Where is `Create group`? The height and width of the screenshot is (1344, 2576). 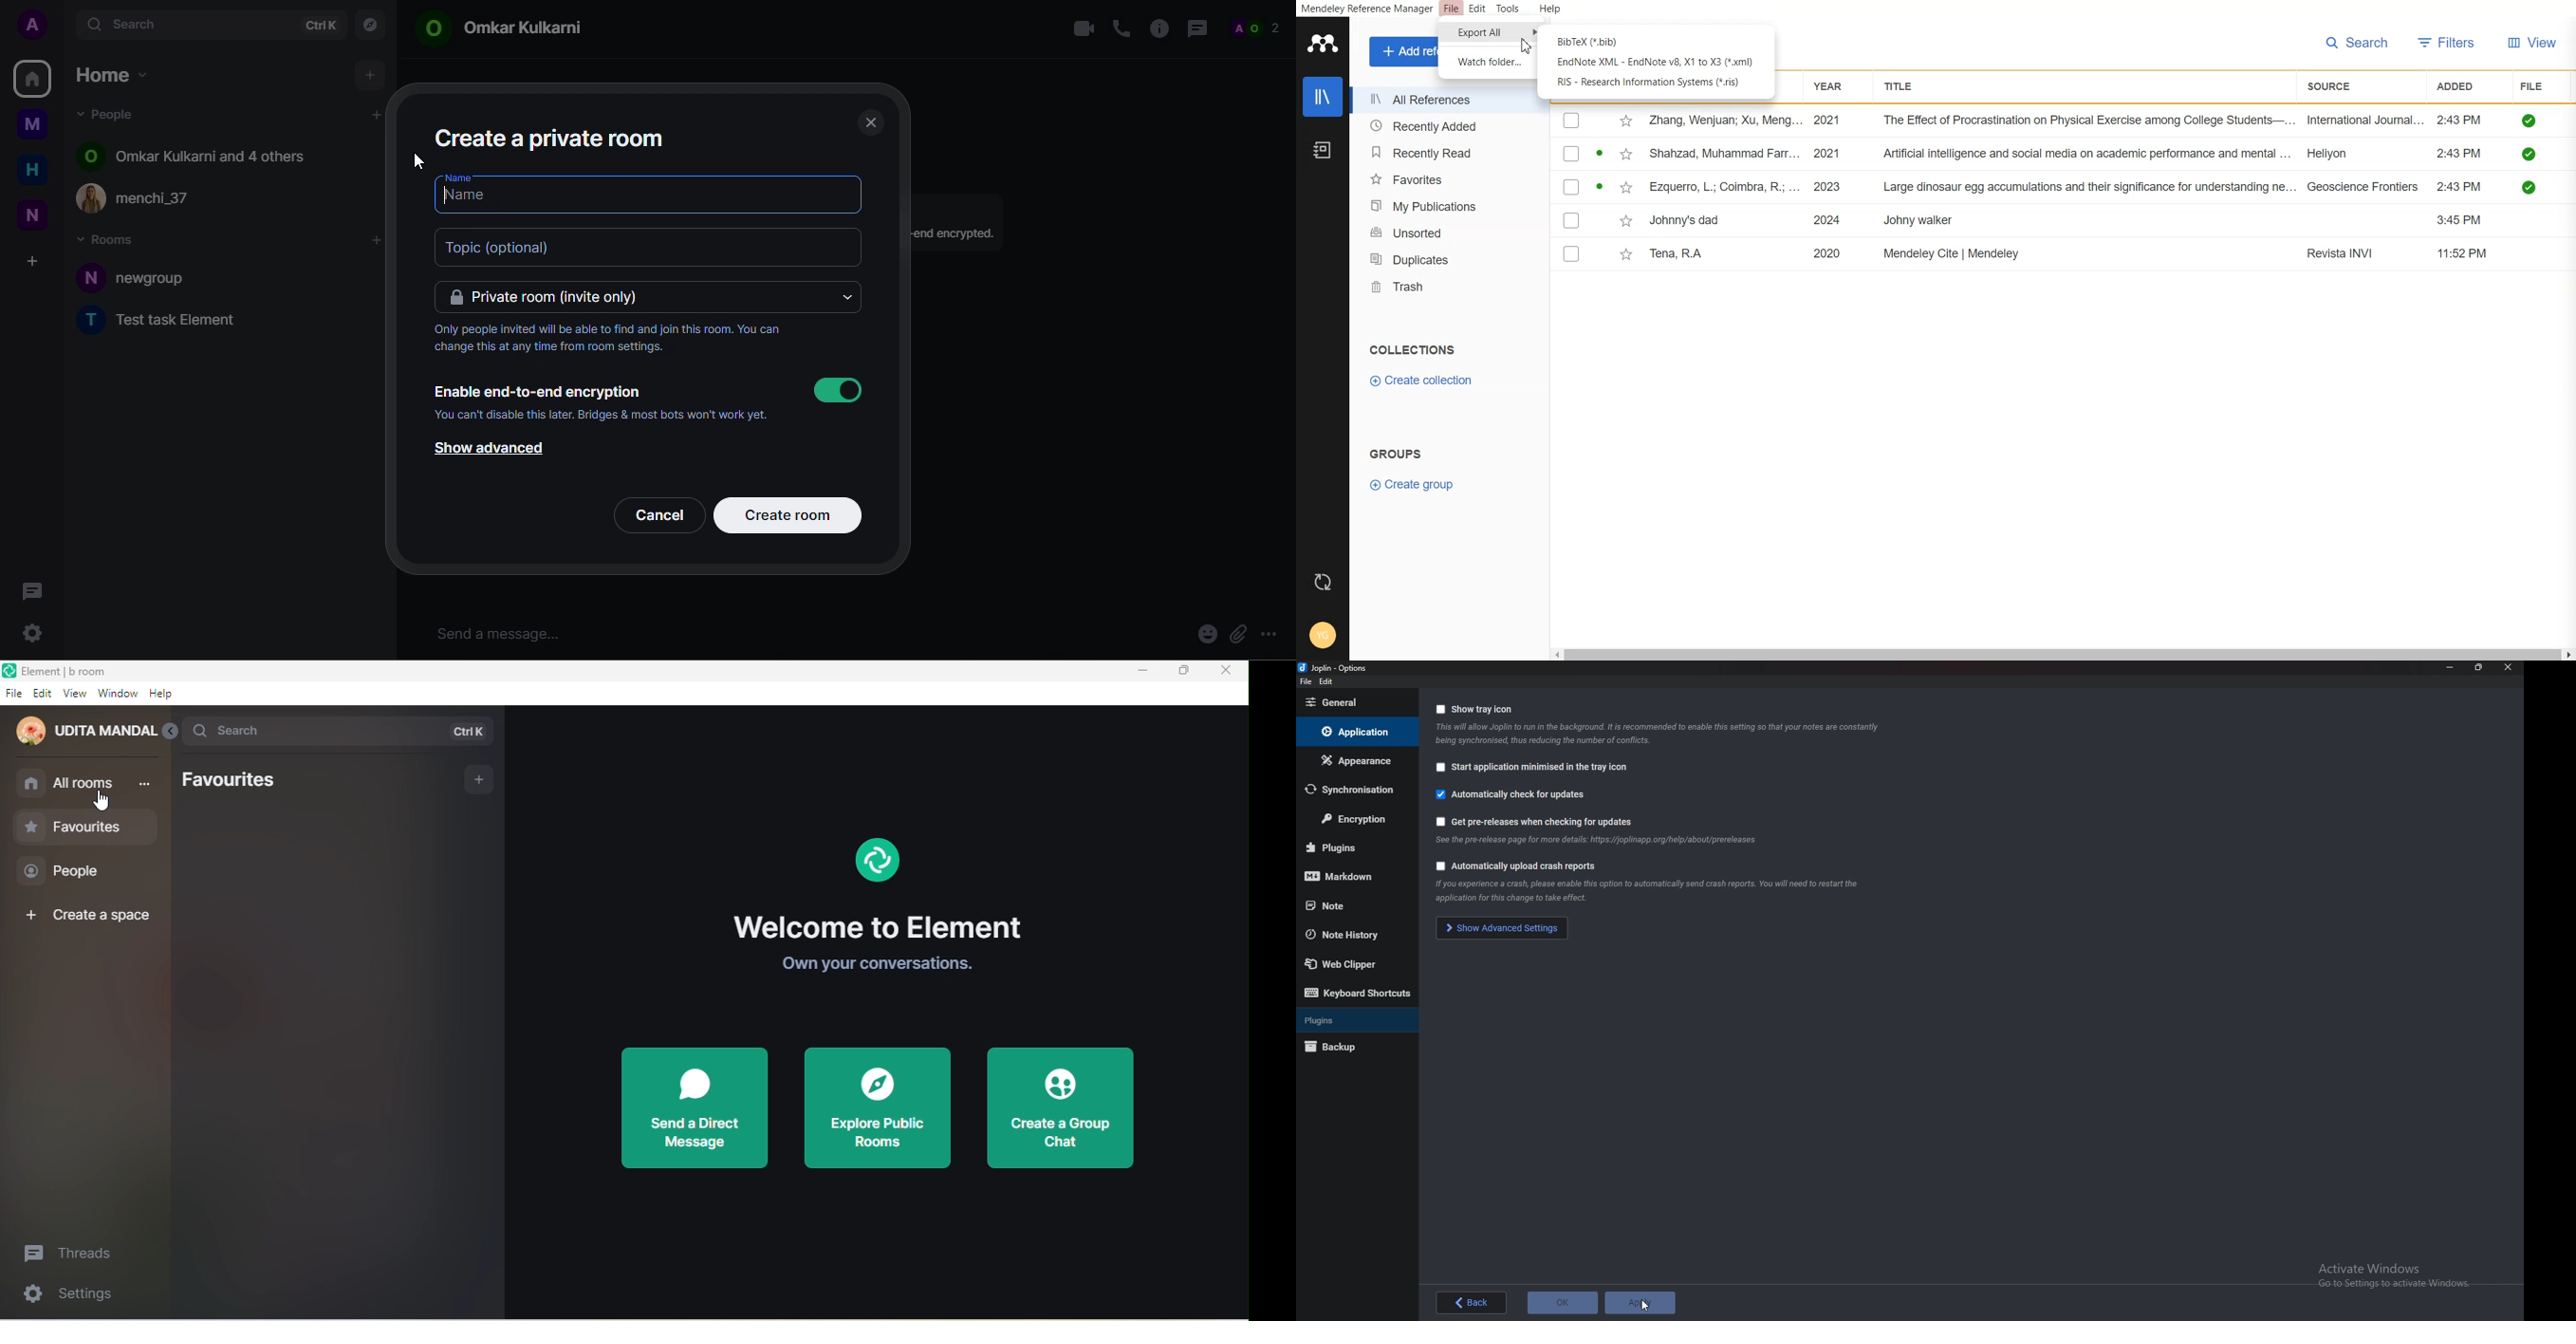 Create group is located at coordinates (1411, 484).